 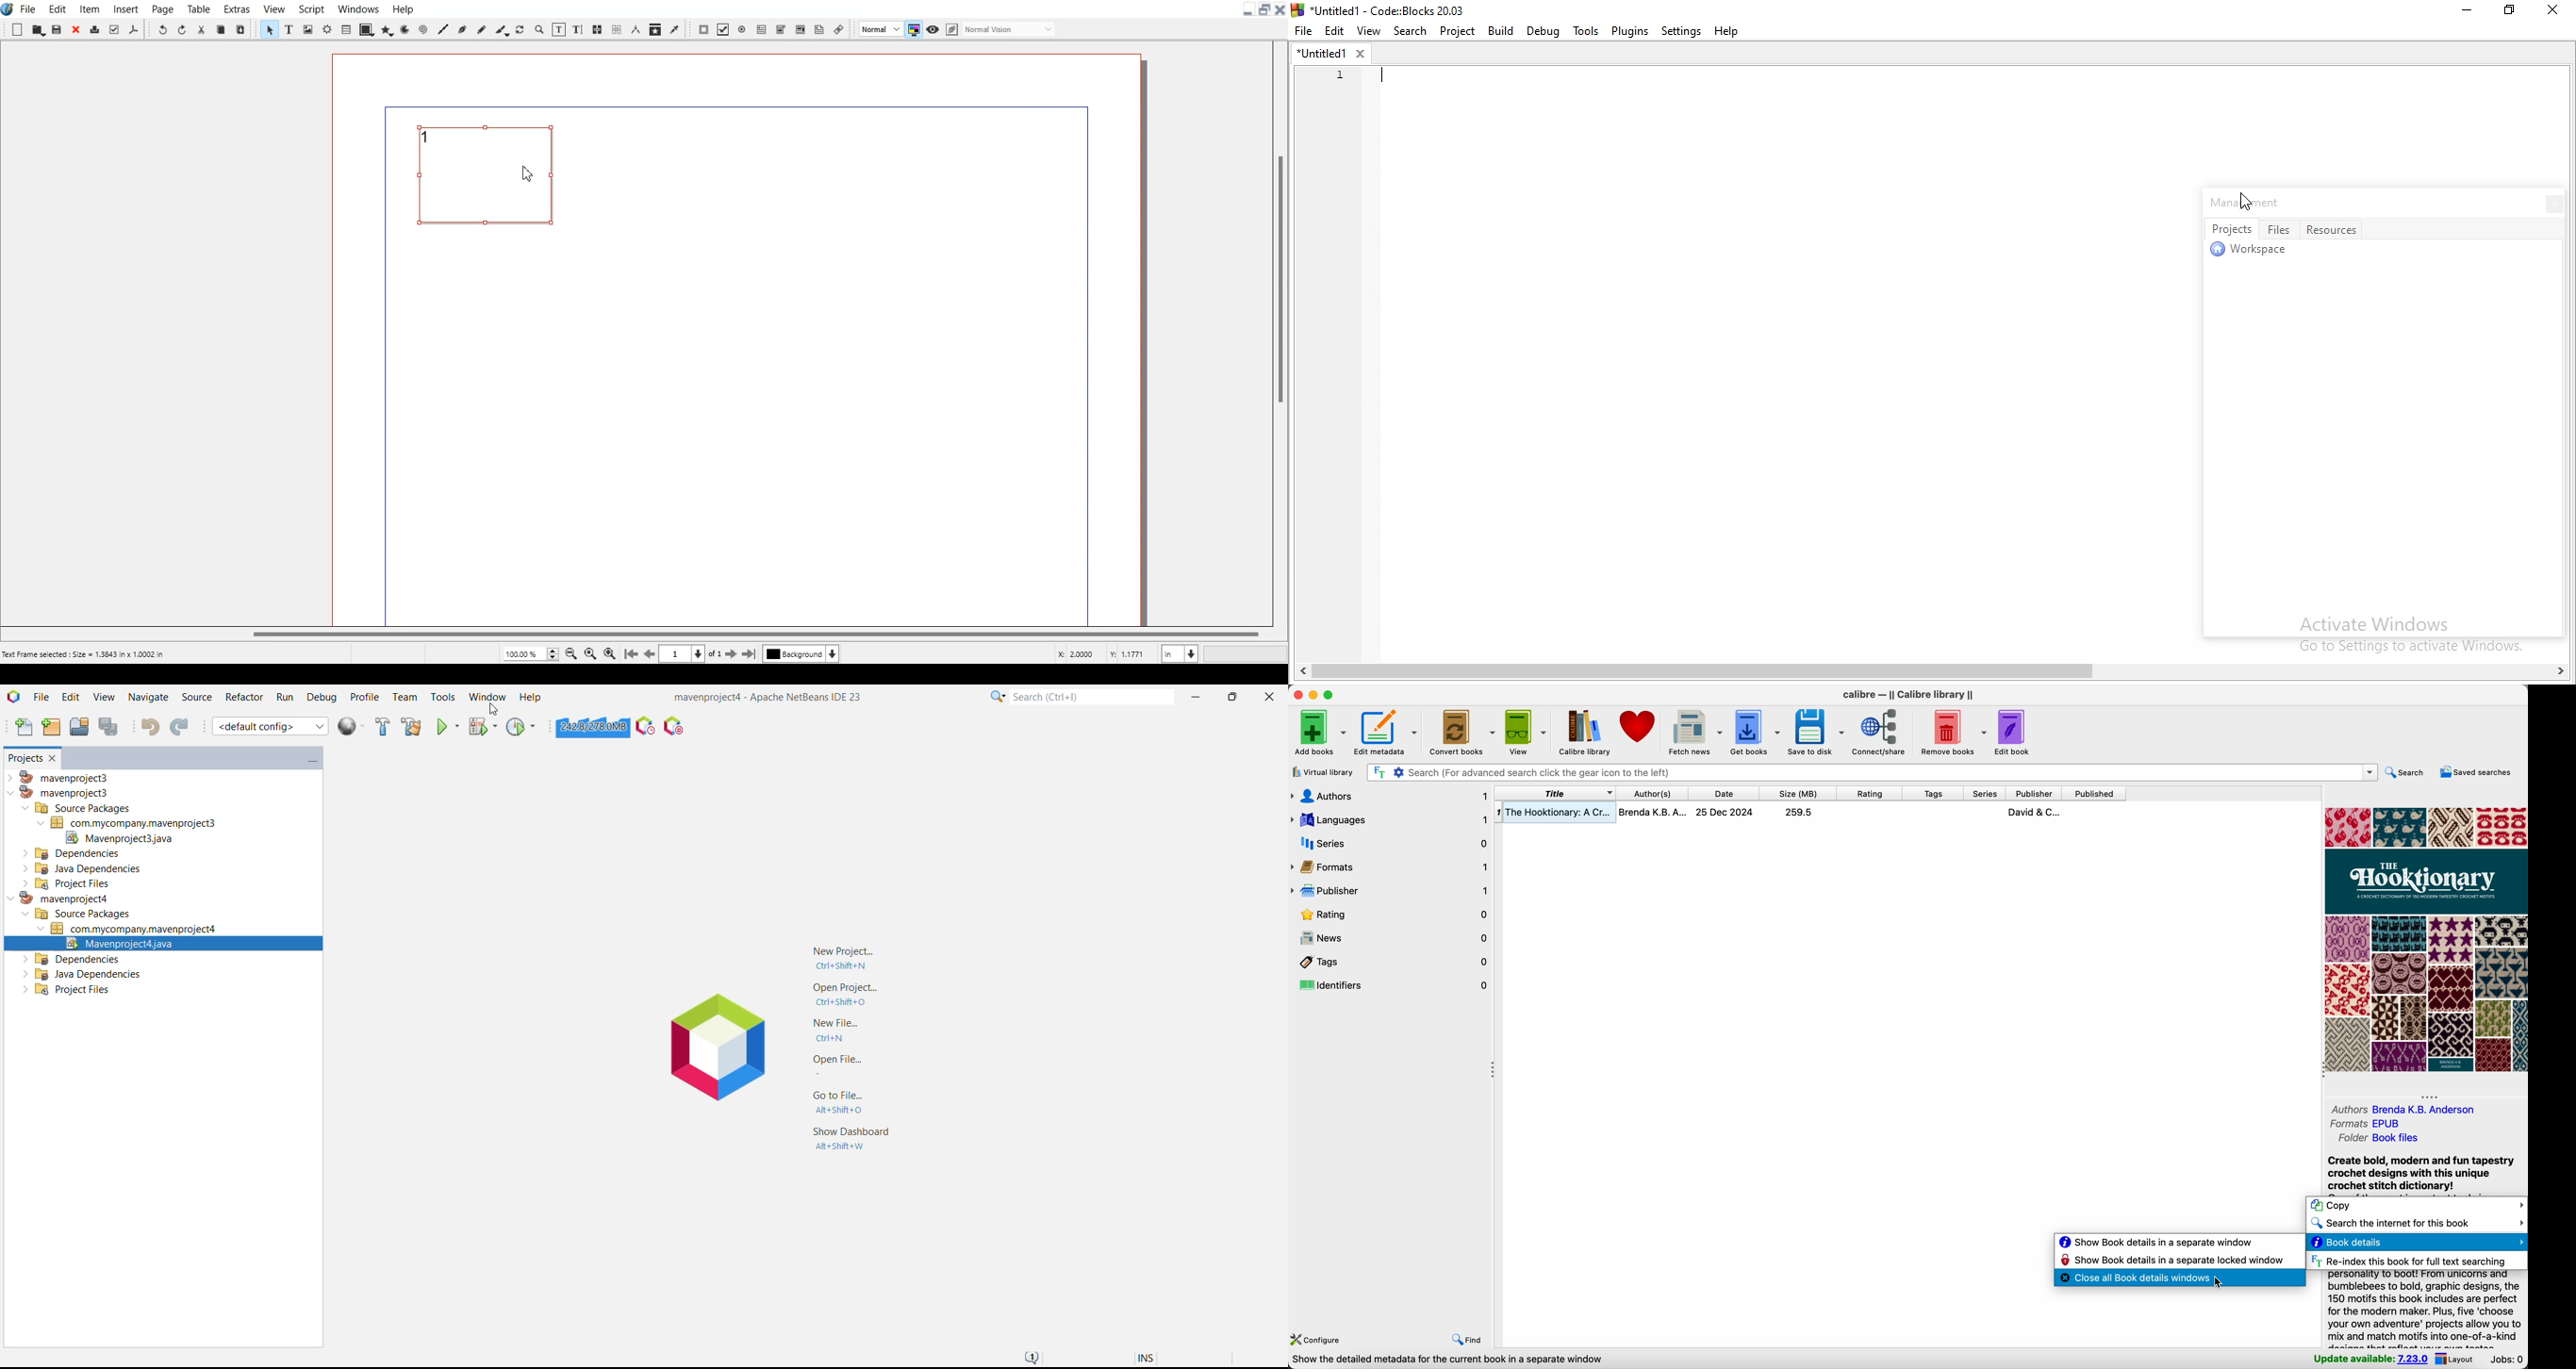 I want to click on Calligraphic line, so click(x=501, y=30).